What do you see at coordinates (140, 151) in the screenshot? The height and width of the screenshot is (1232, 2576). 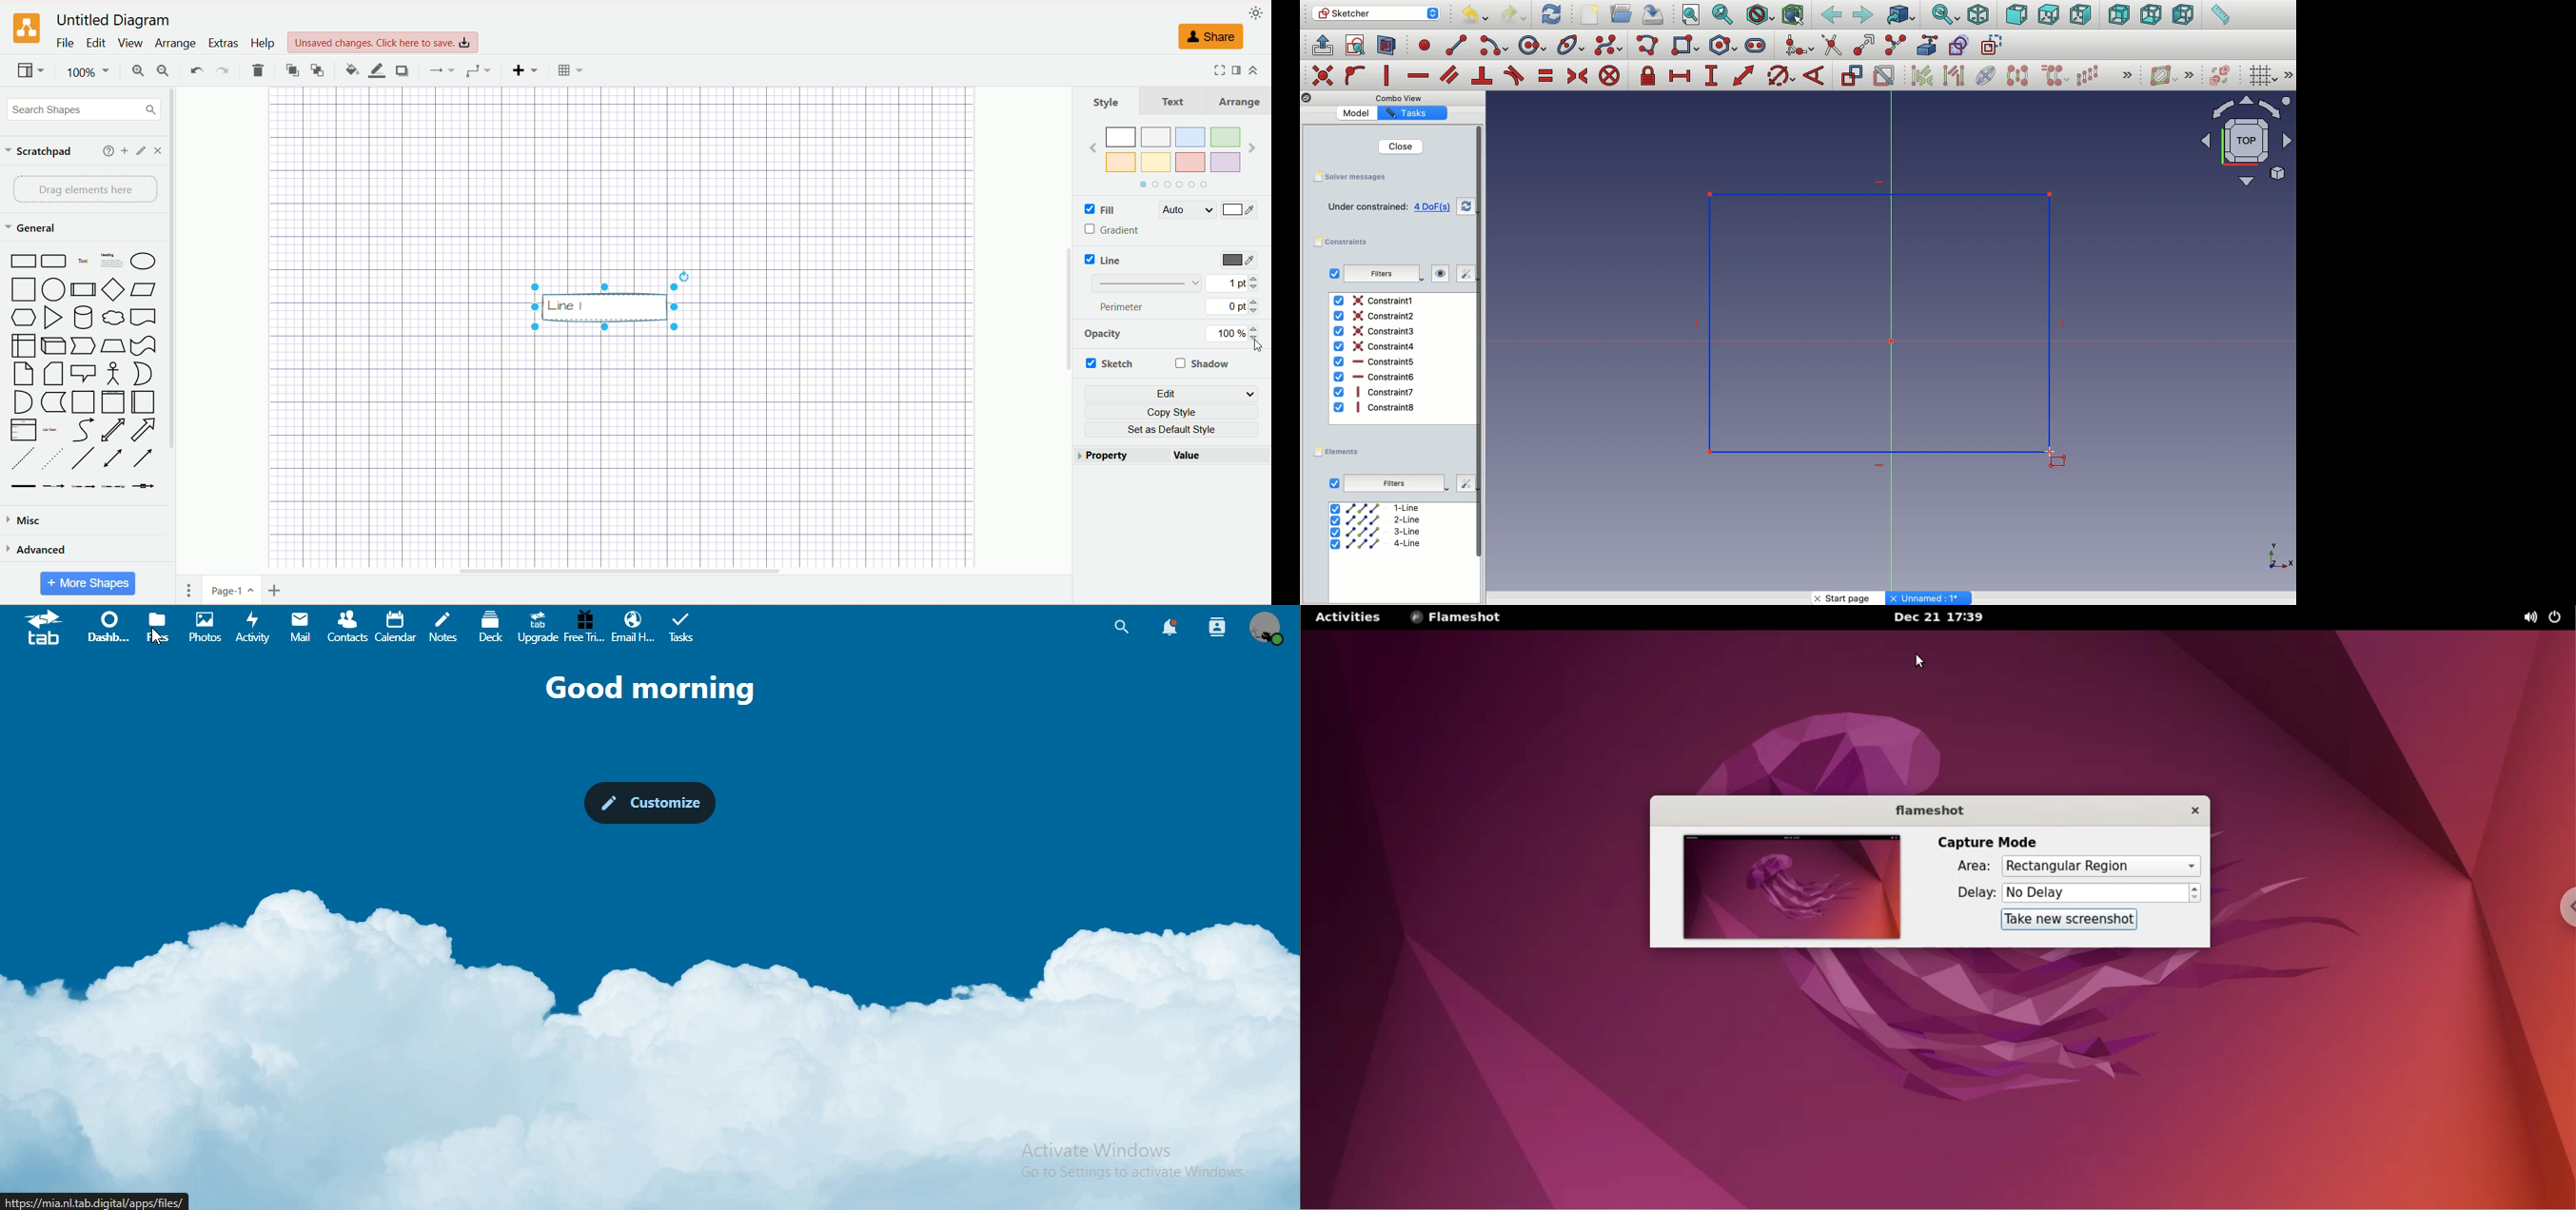 I see `edit` at bounding box center [140, 151].